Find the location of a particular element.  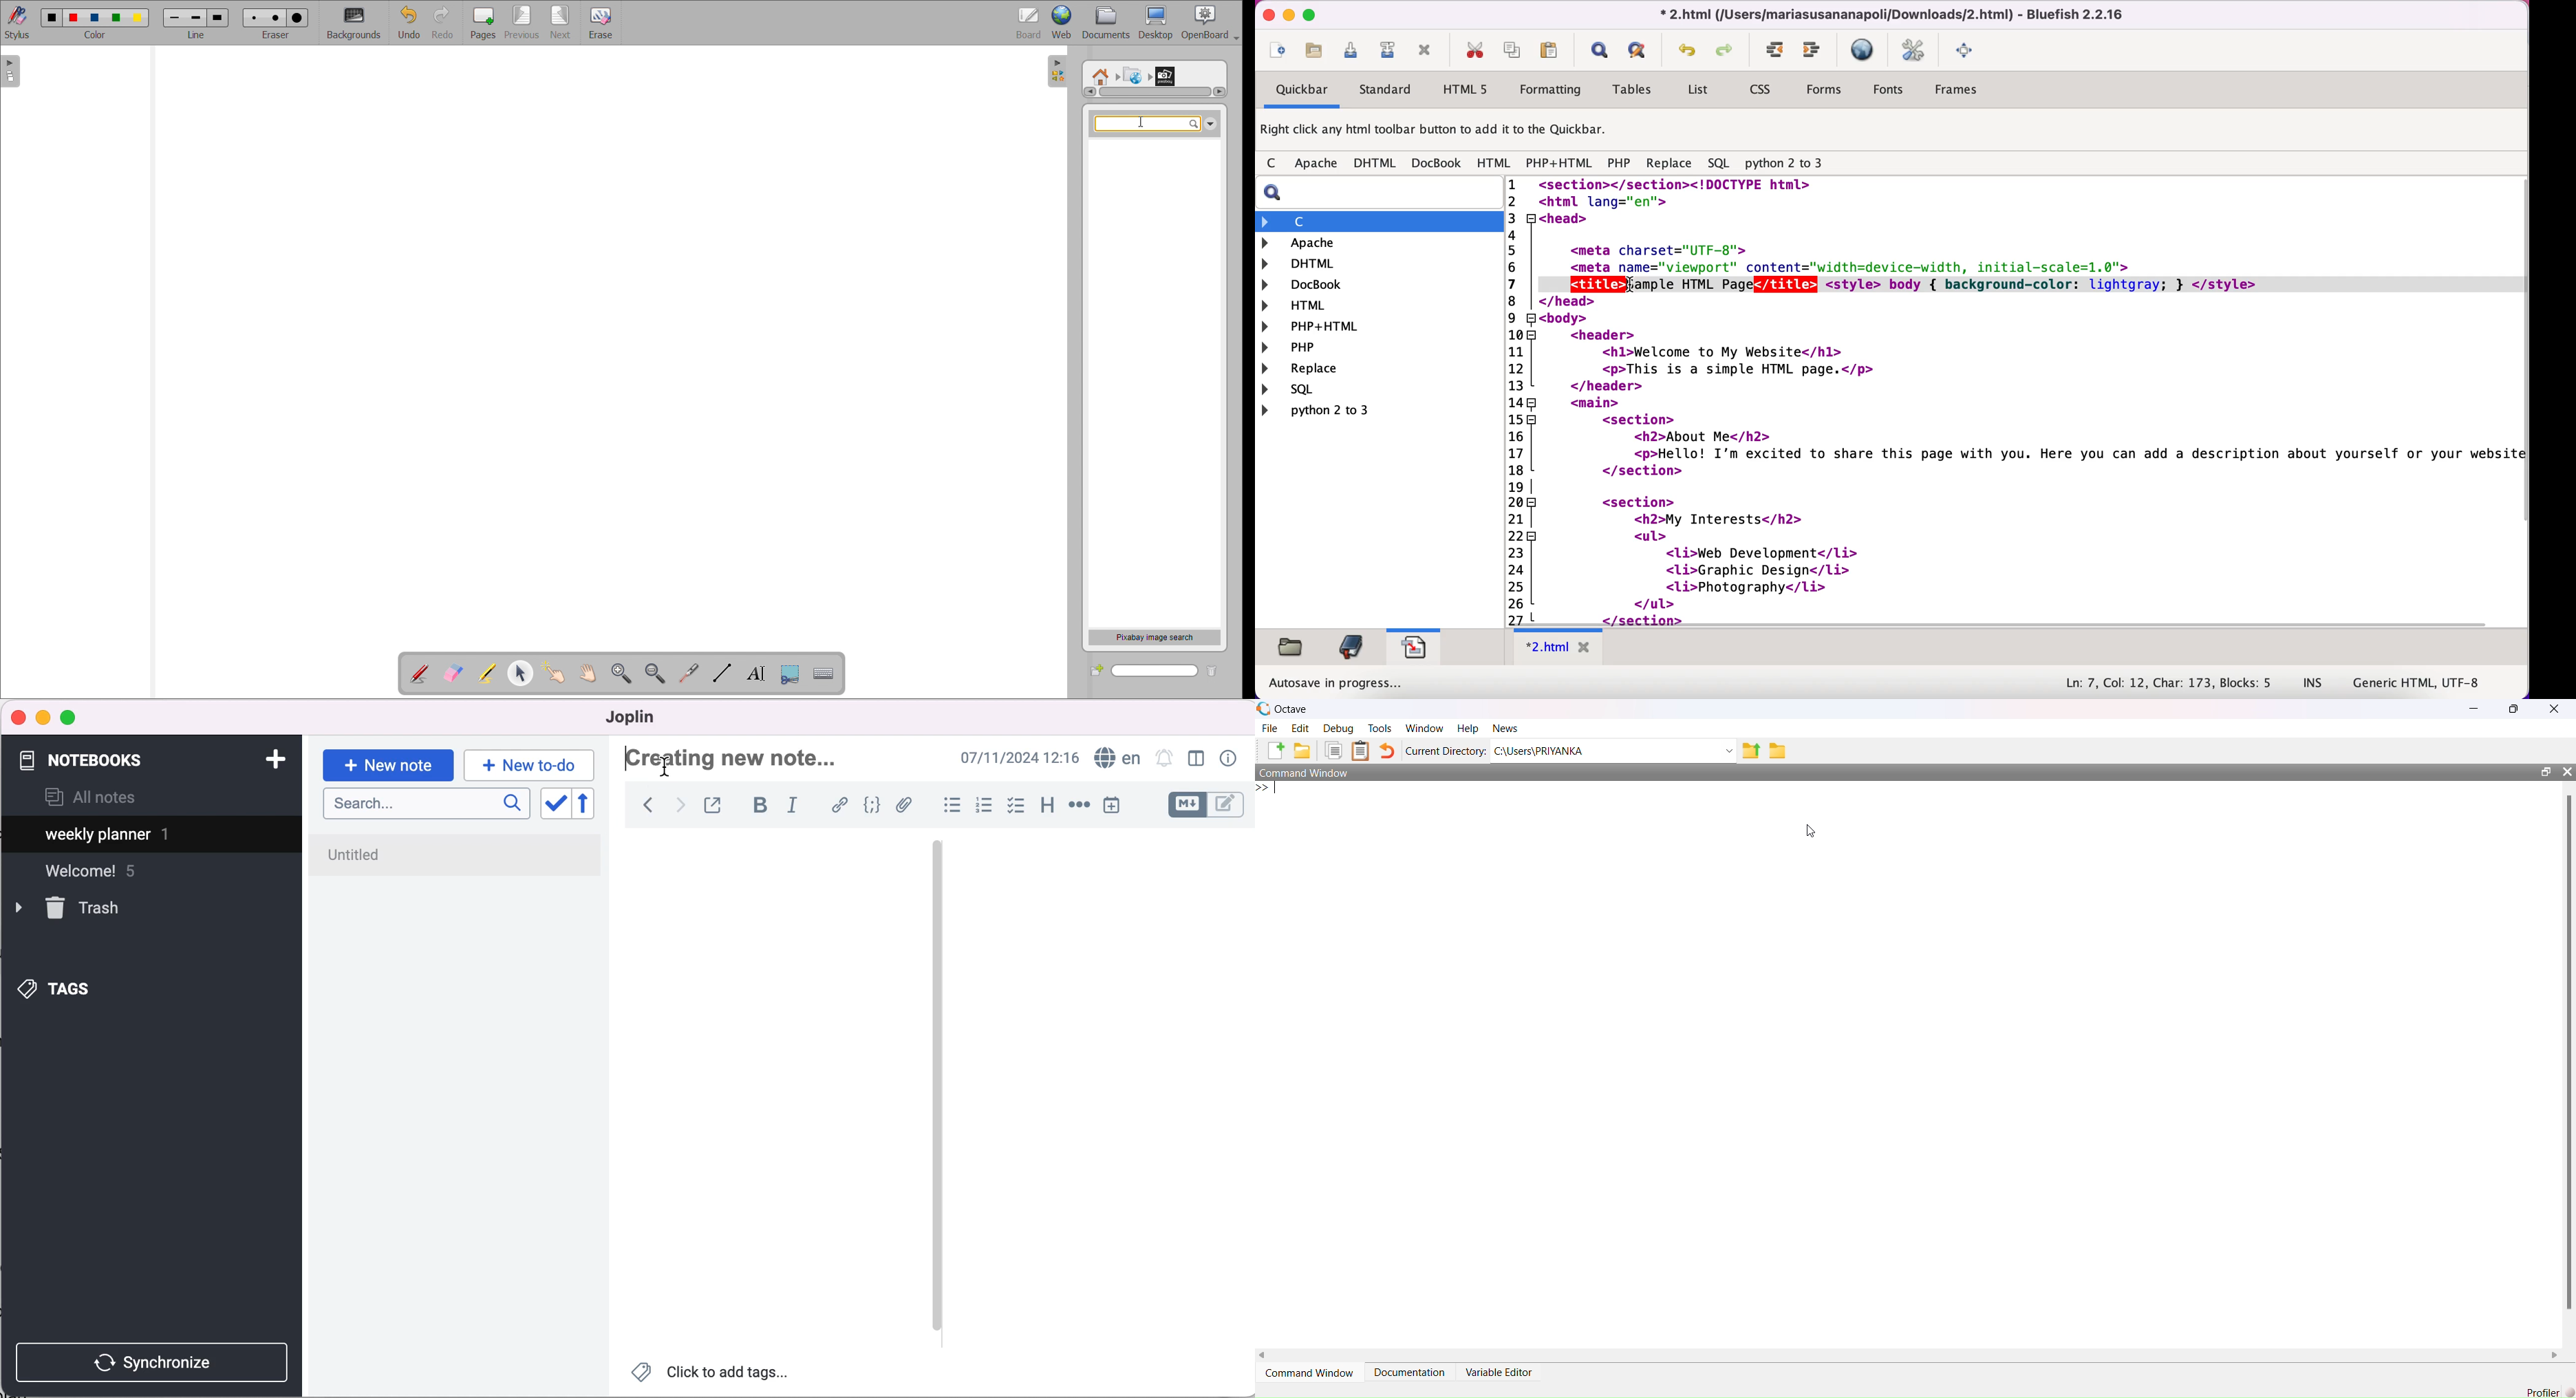

Cursor is located at coordinates (1143, 122).